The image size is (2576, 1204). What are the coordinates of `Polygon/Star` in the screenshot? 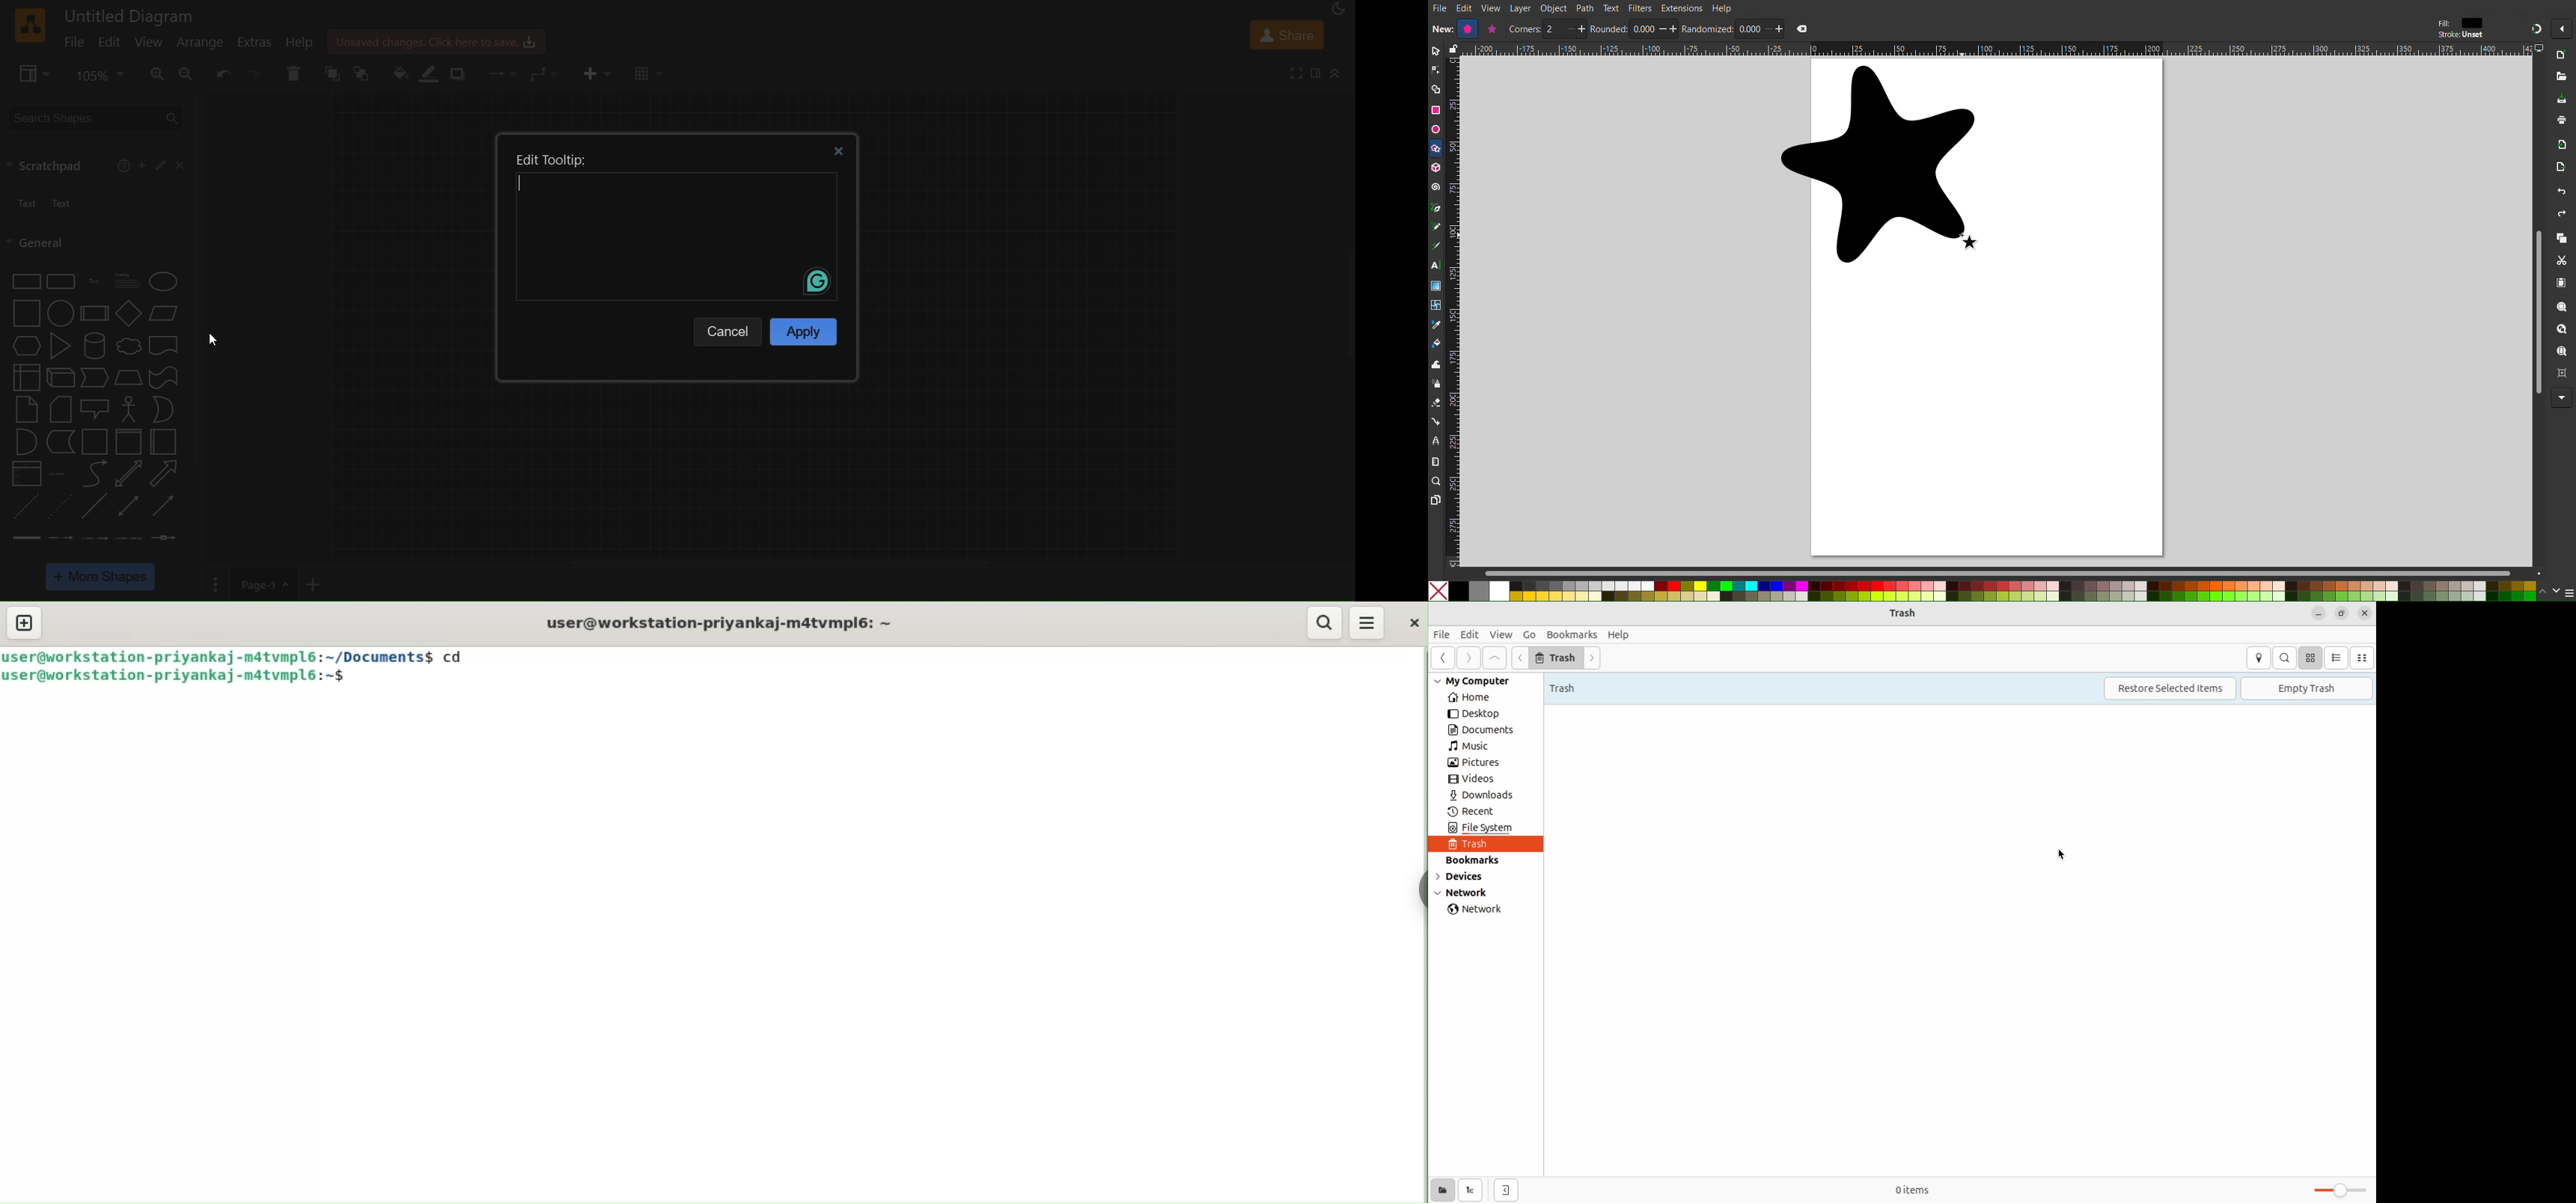 It's located at (1436, 150).